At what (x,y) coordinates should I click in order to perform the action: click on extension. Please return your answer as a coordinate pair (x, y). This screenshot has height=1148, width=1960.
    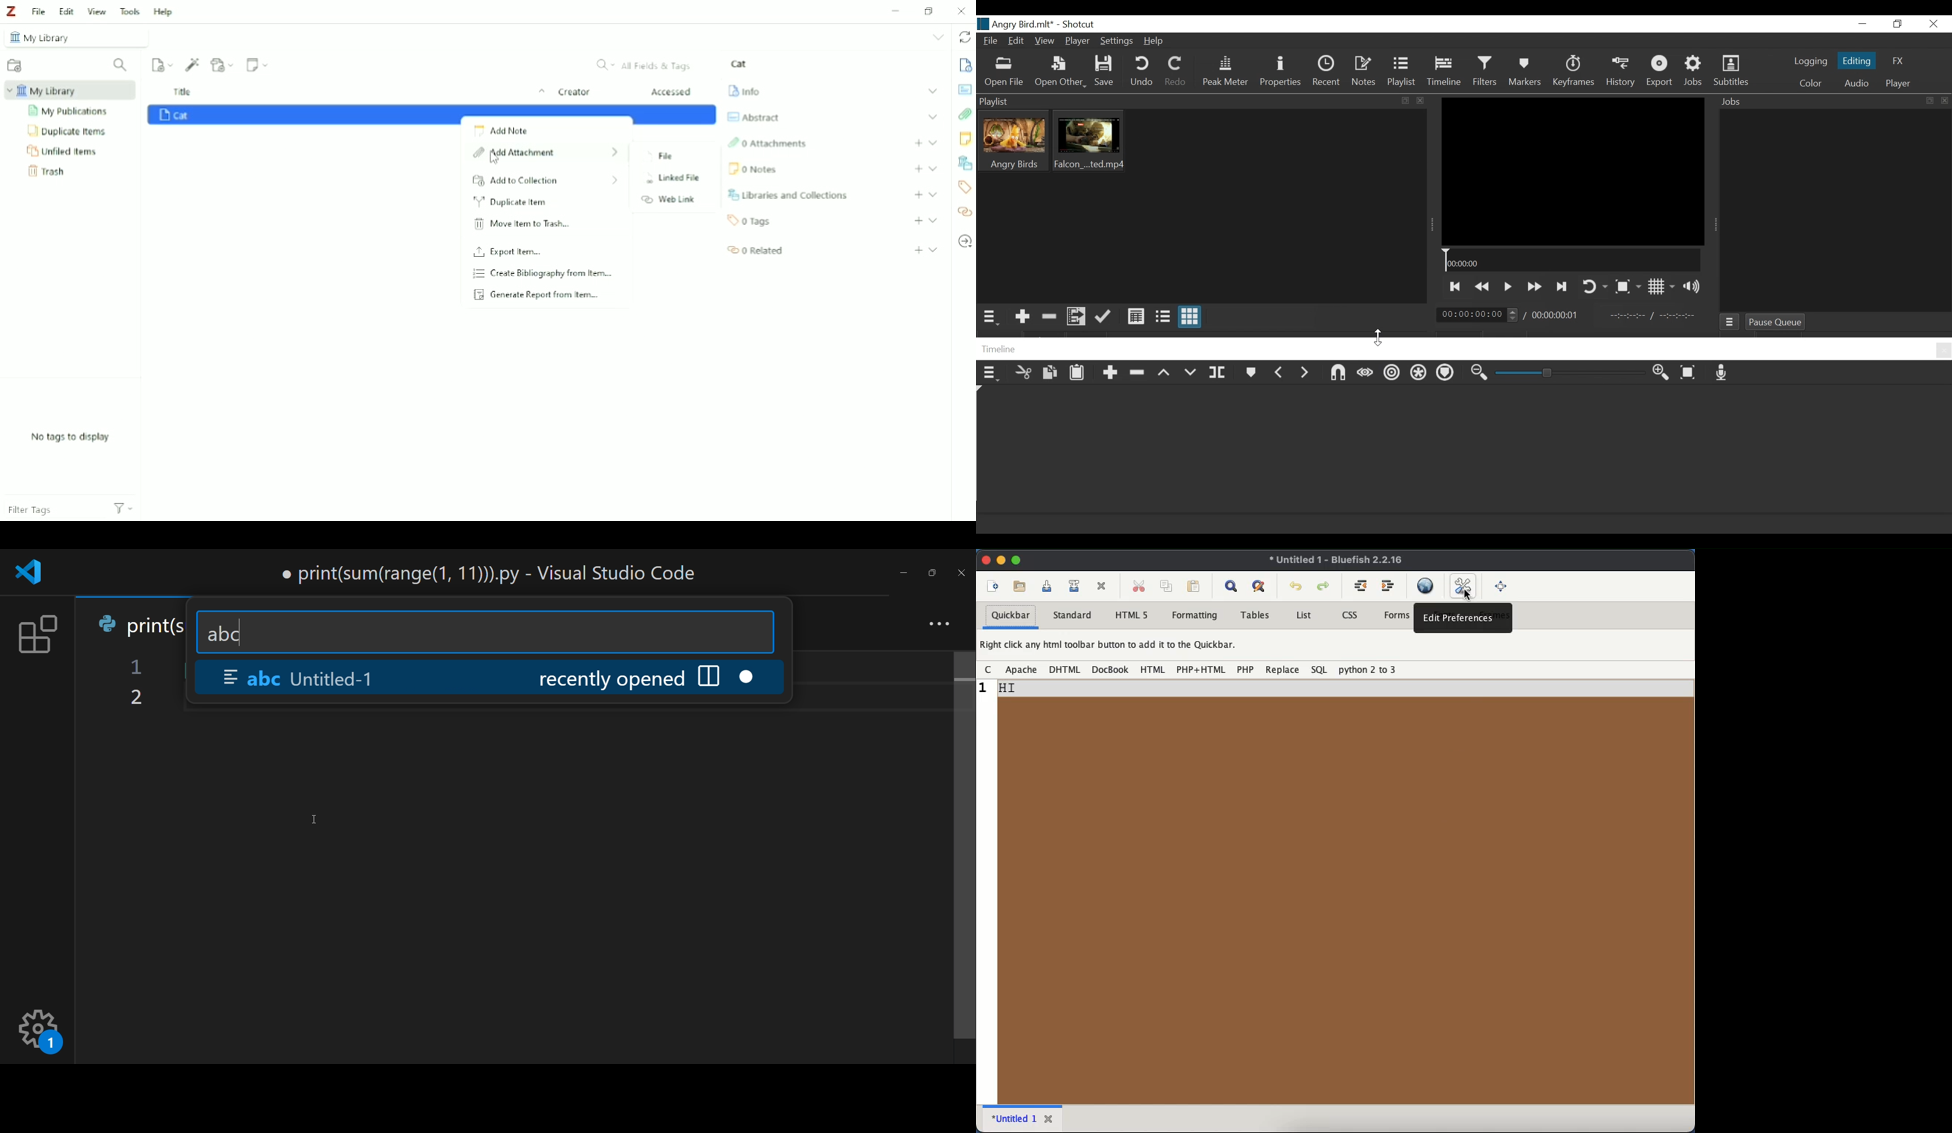
    Looking at the image, I should click on (38, 633).